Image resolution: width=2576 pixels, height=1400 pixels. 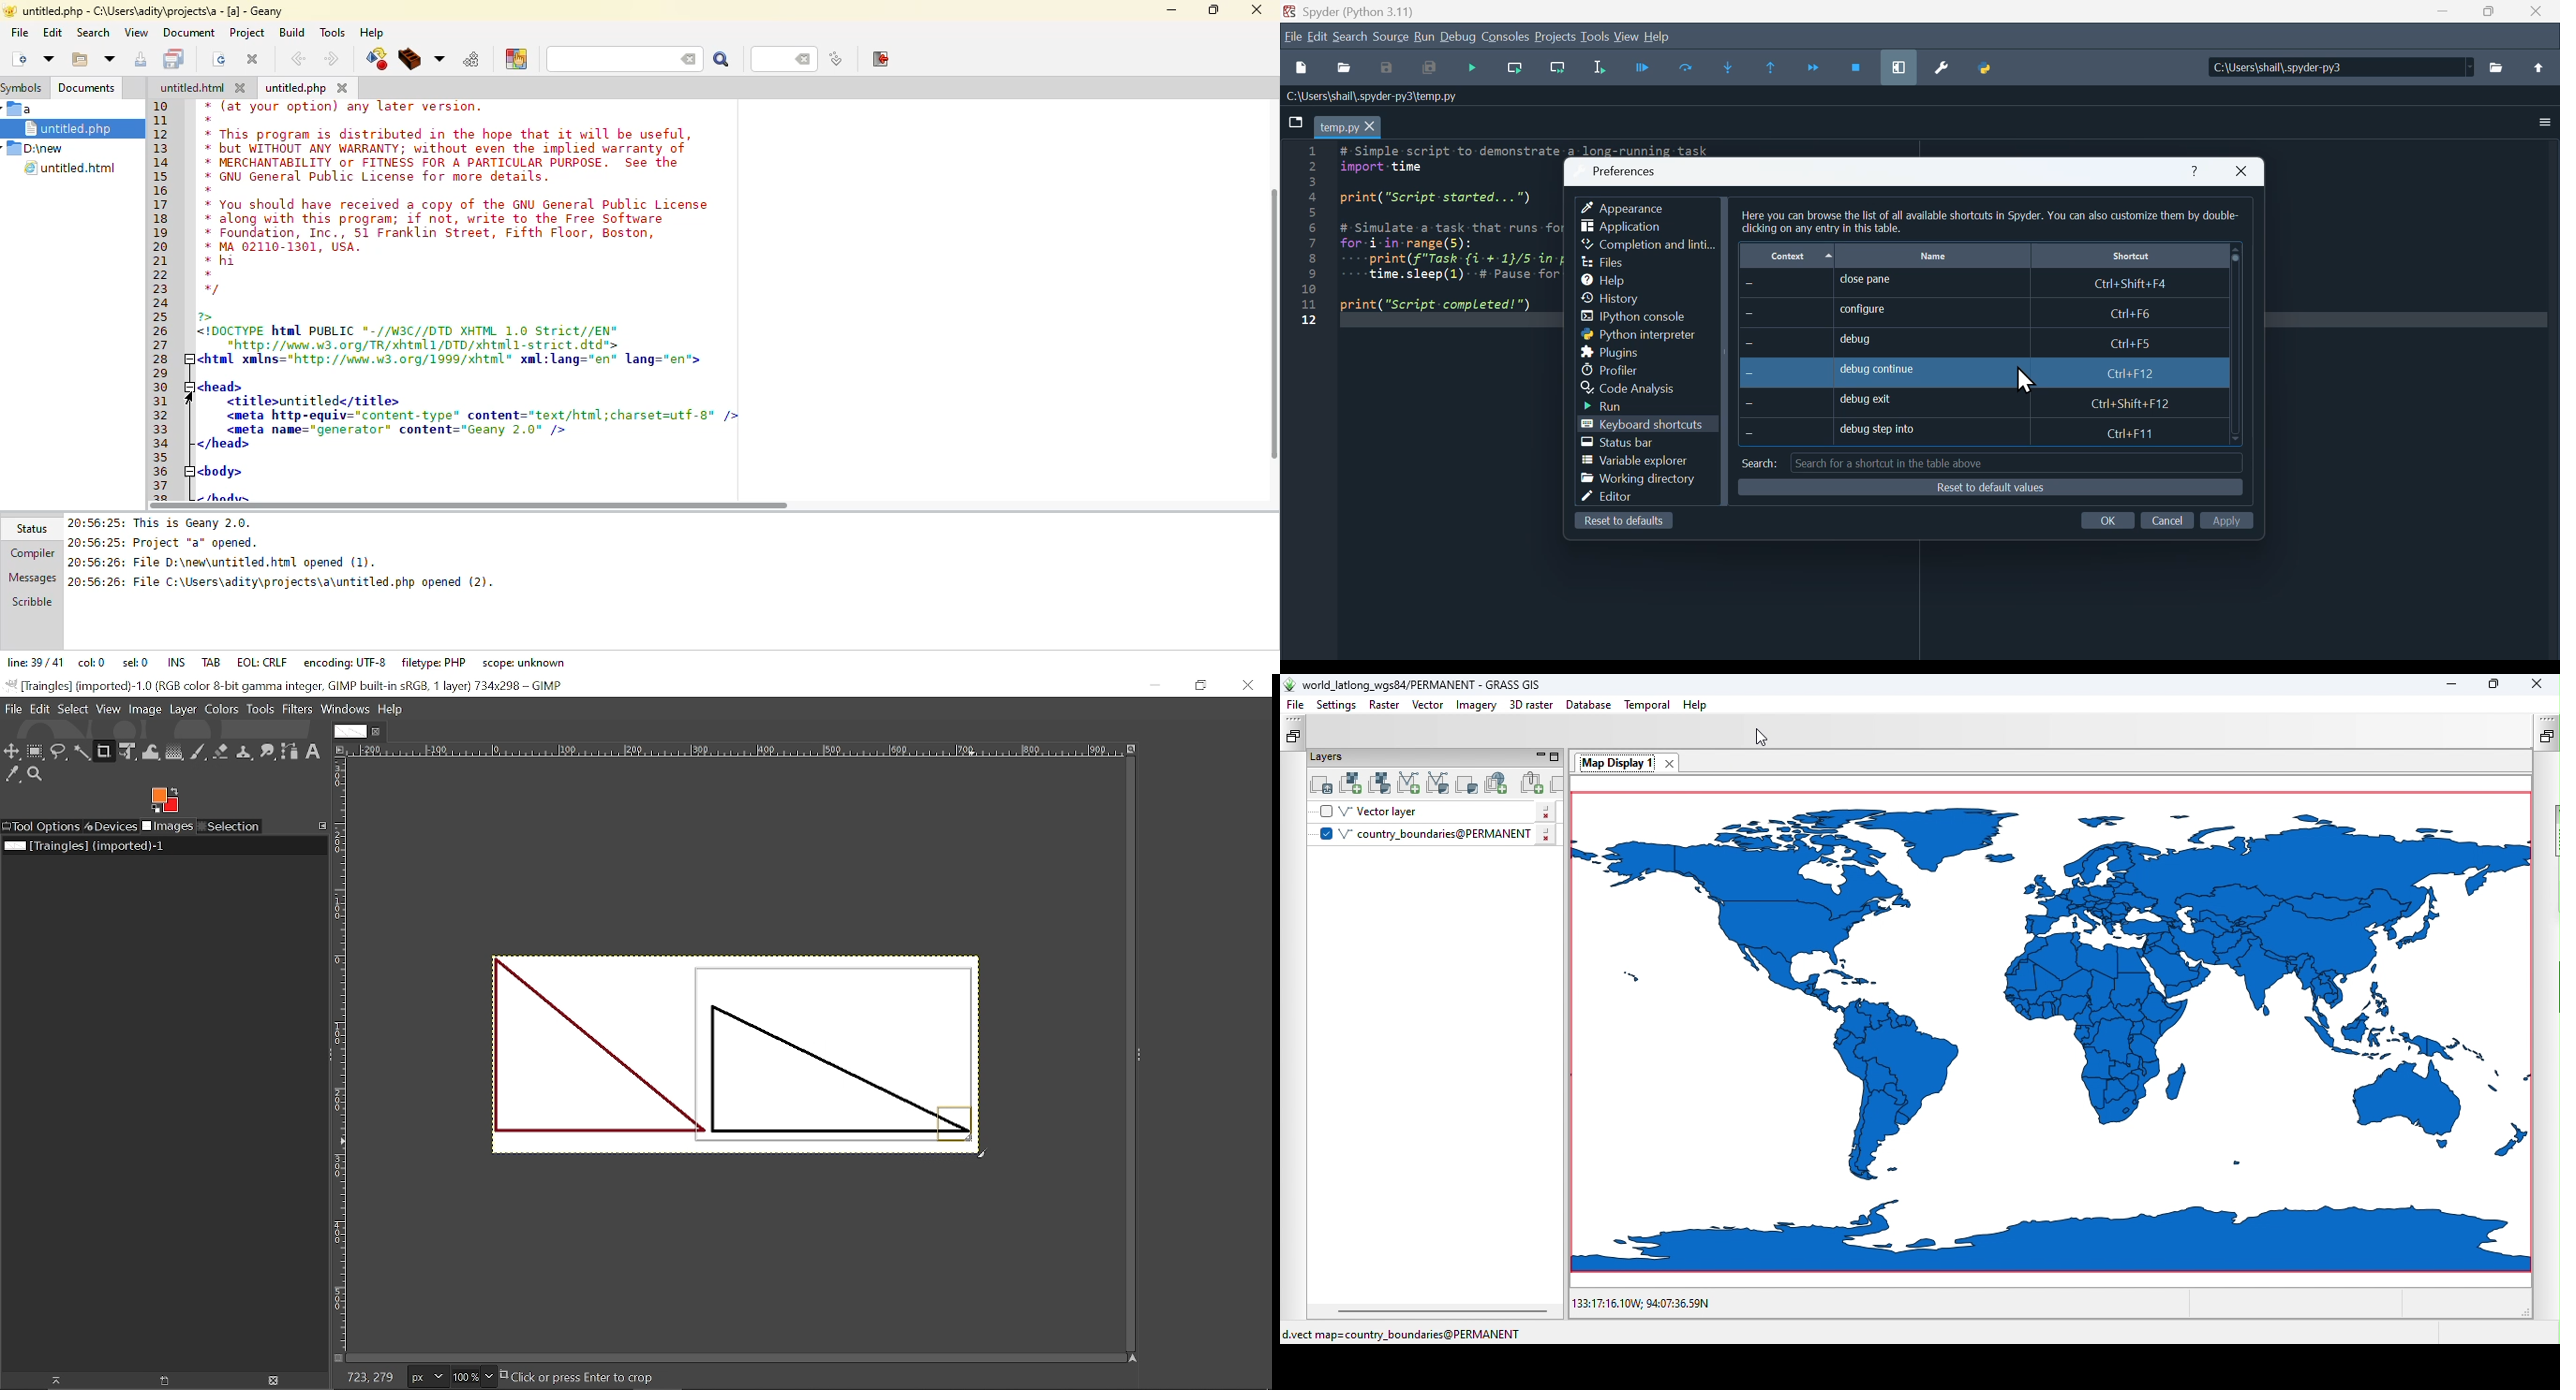 What do you see at coordinates (1386, 69) in the screenshot?
I see `` at bounding box center [1386, 69].